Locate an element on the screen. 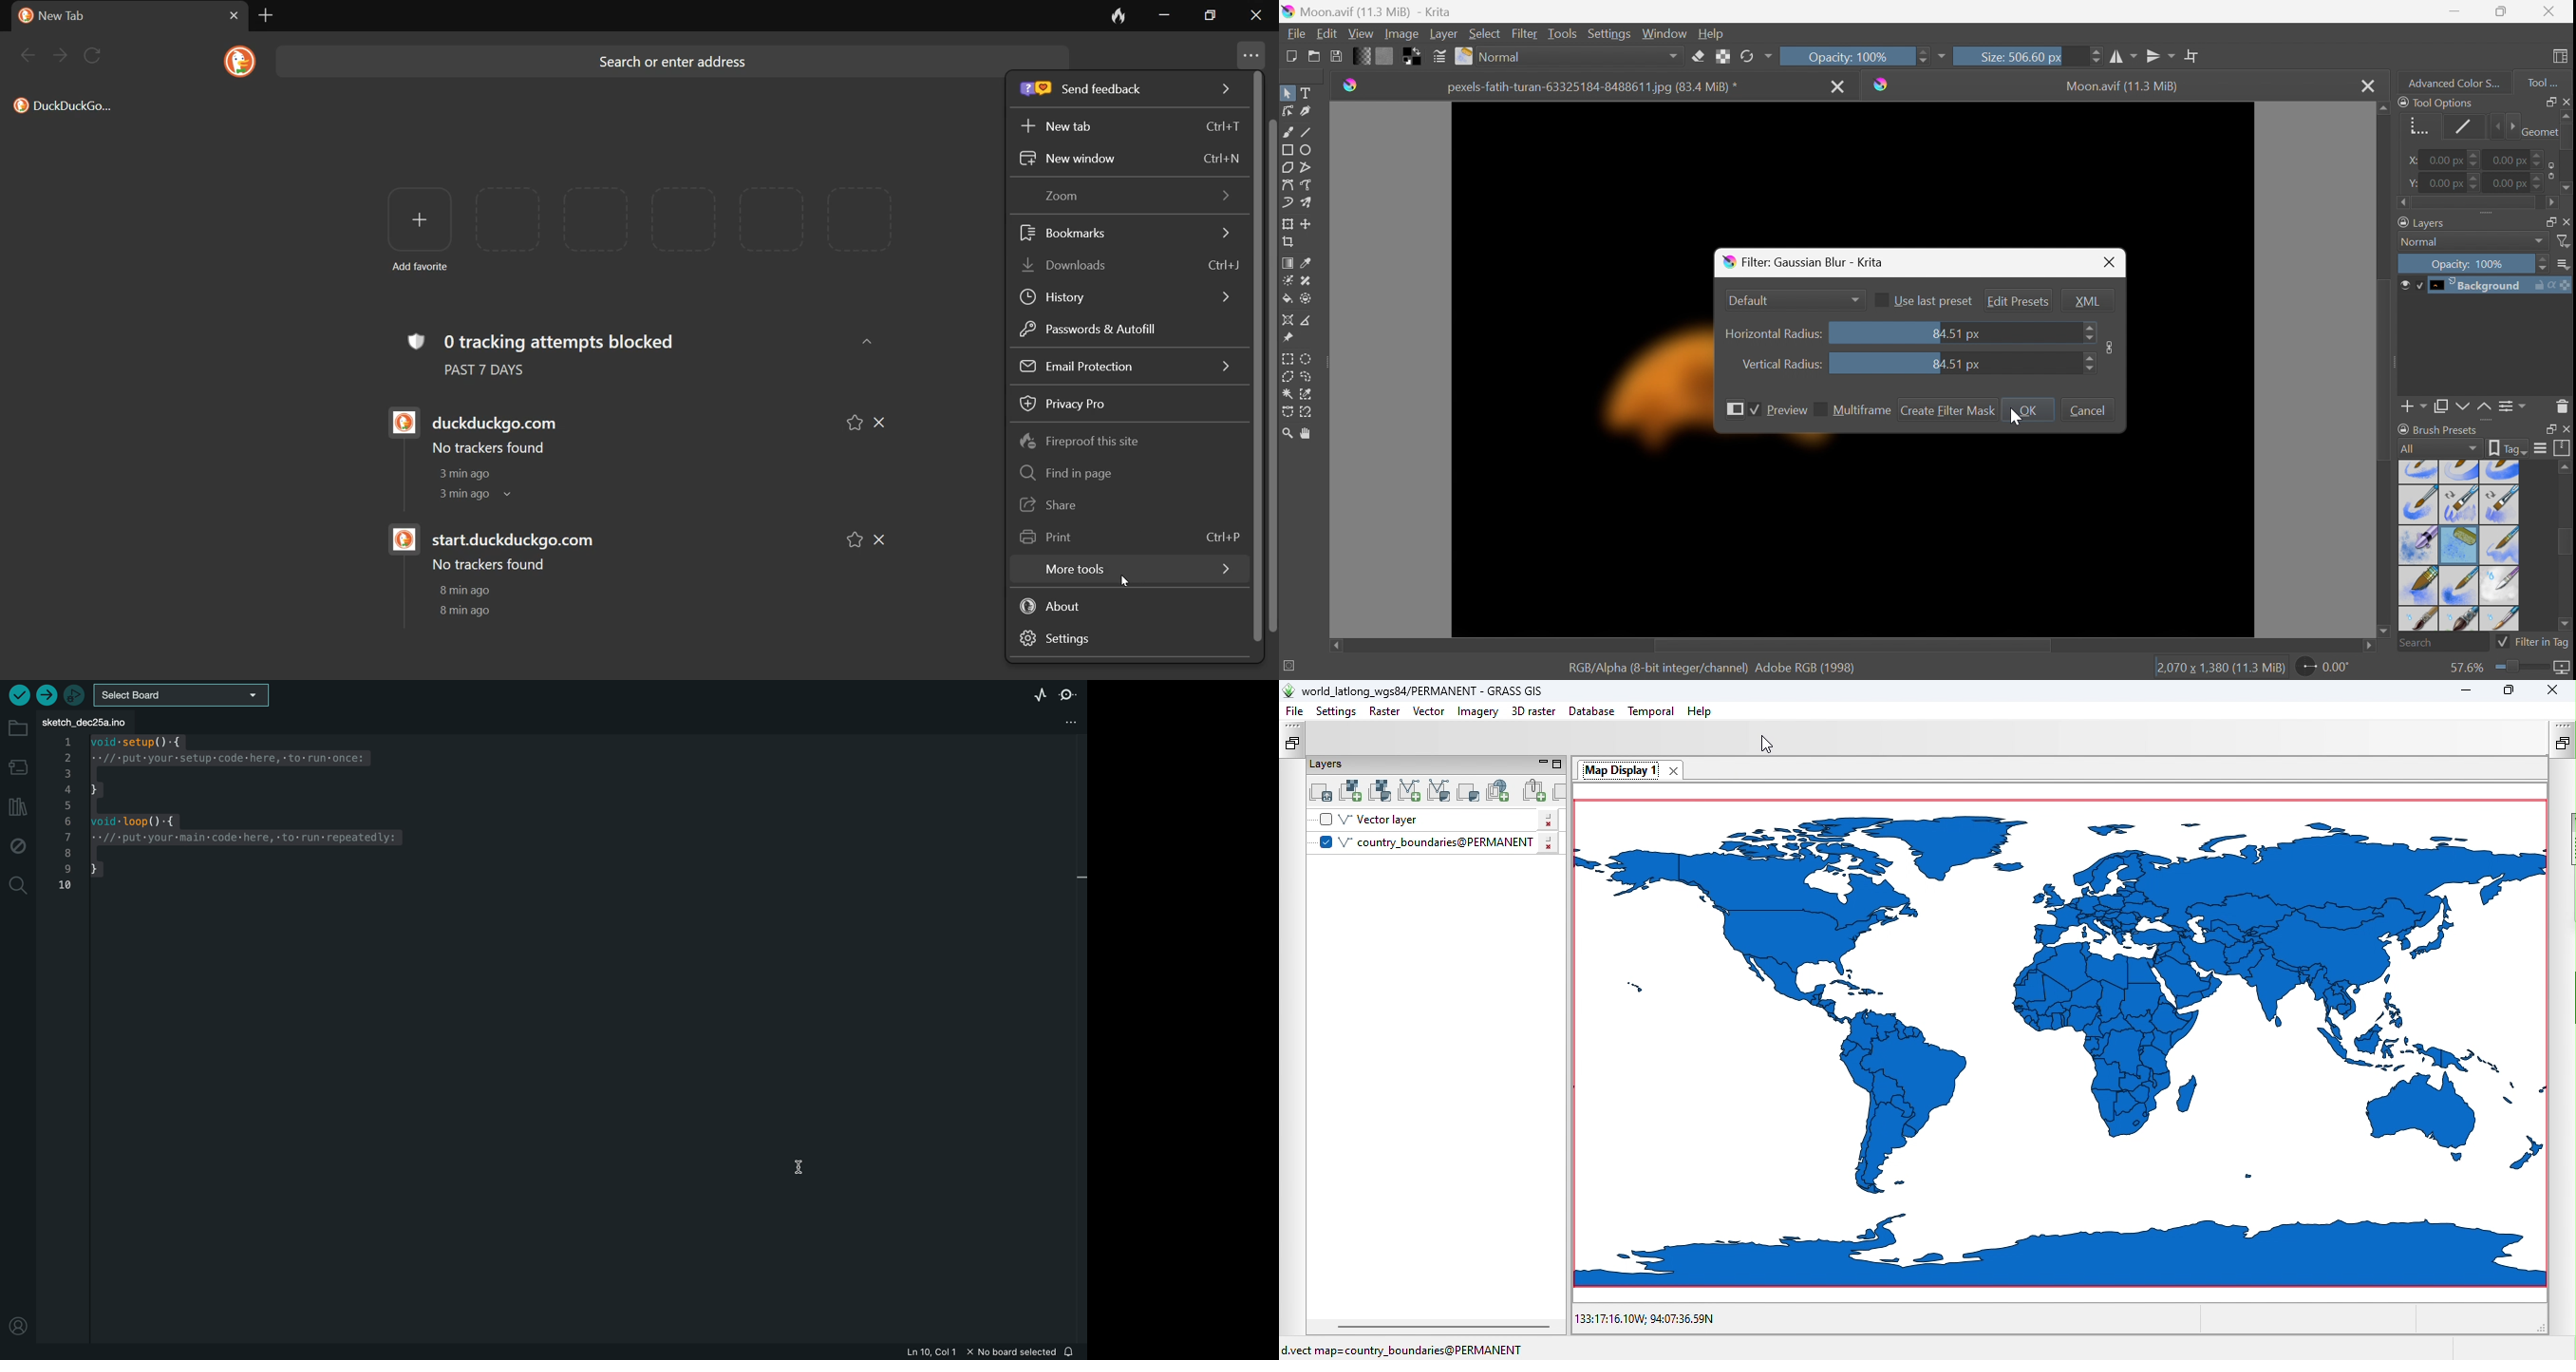 This screenshot has width=2576, height=1372. Line tool is located at coordinates (1307, 129).